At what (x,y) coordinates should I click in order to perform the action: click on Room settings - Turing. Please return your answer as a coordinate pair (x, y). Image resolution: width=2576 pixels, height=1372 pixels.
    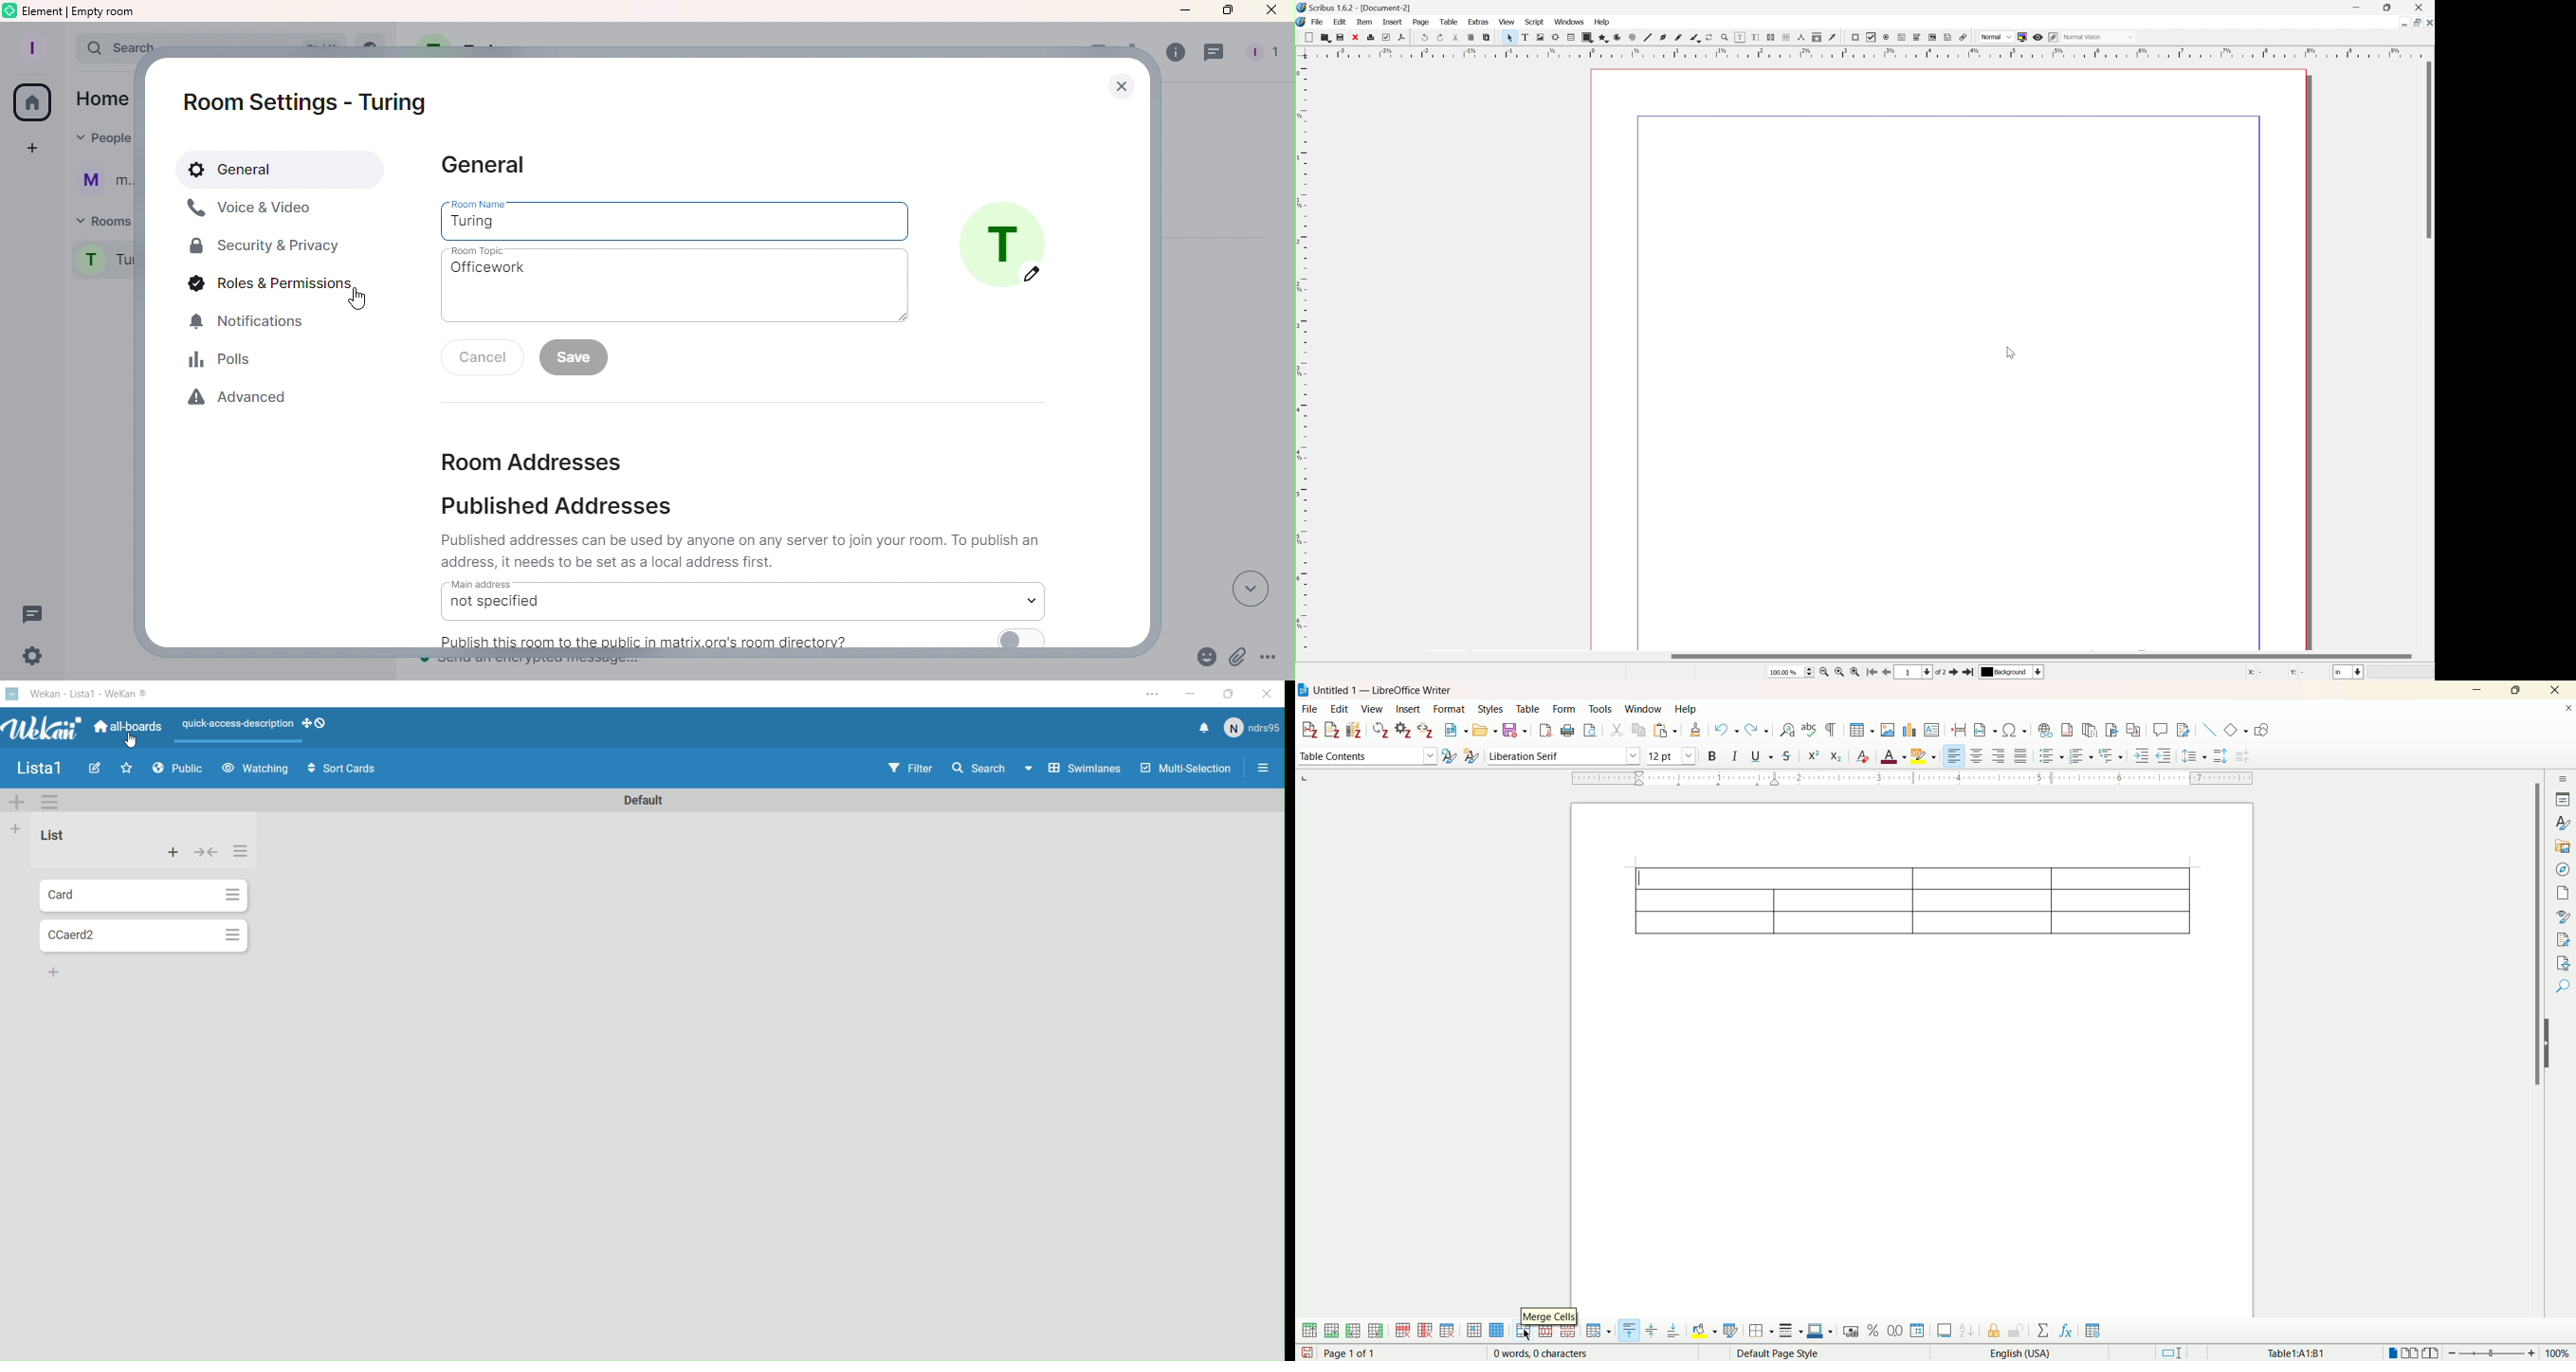
    Looking at the image, I should click on (305, 97).